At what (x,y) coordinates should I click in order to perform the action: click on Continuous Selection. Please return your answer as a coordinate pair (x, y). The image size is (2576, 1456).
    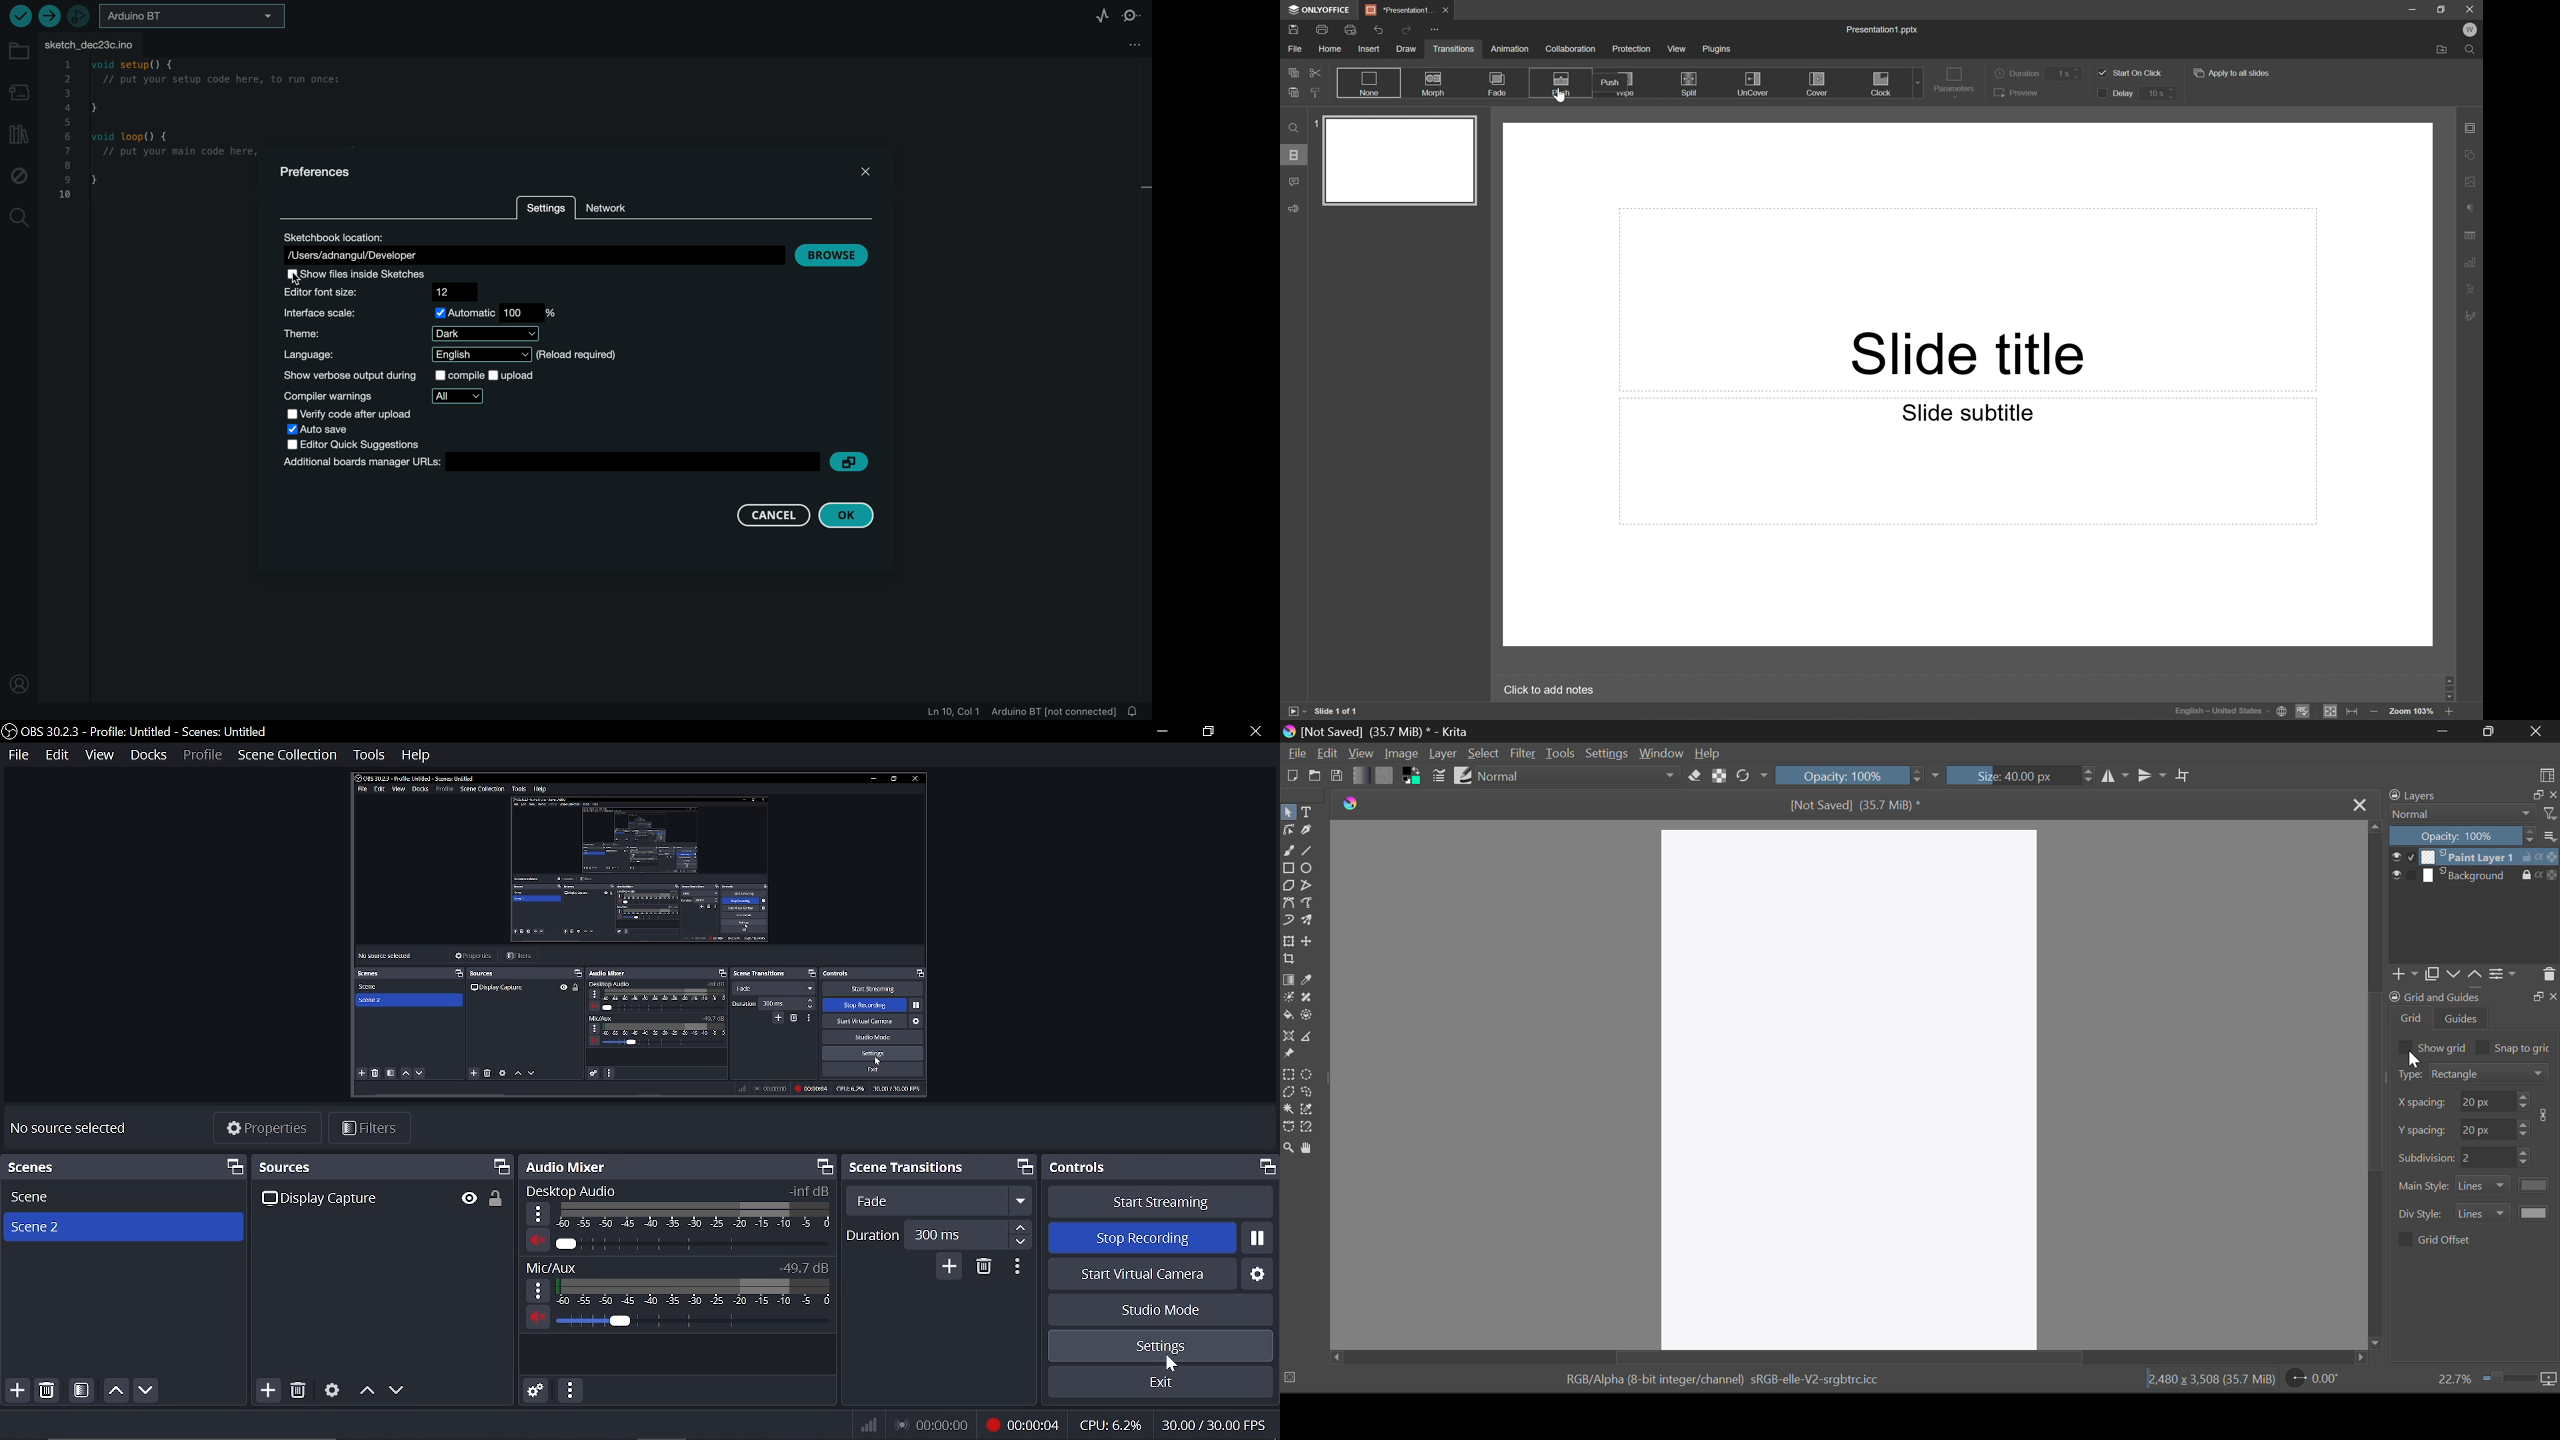
    Looking at the image, I should click on (1288, 1109).